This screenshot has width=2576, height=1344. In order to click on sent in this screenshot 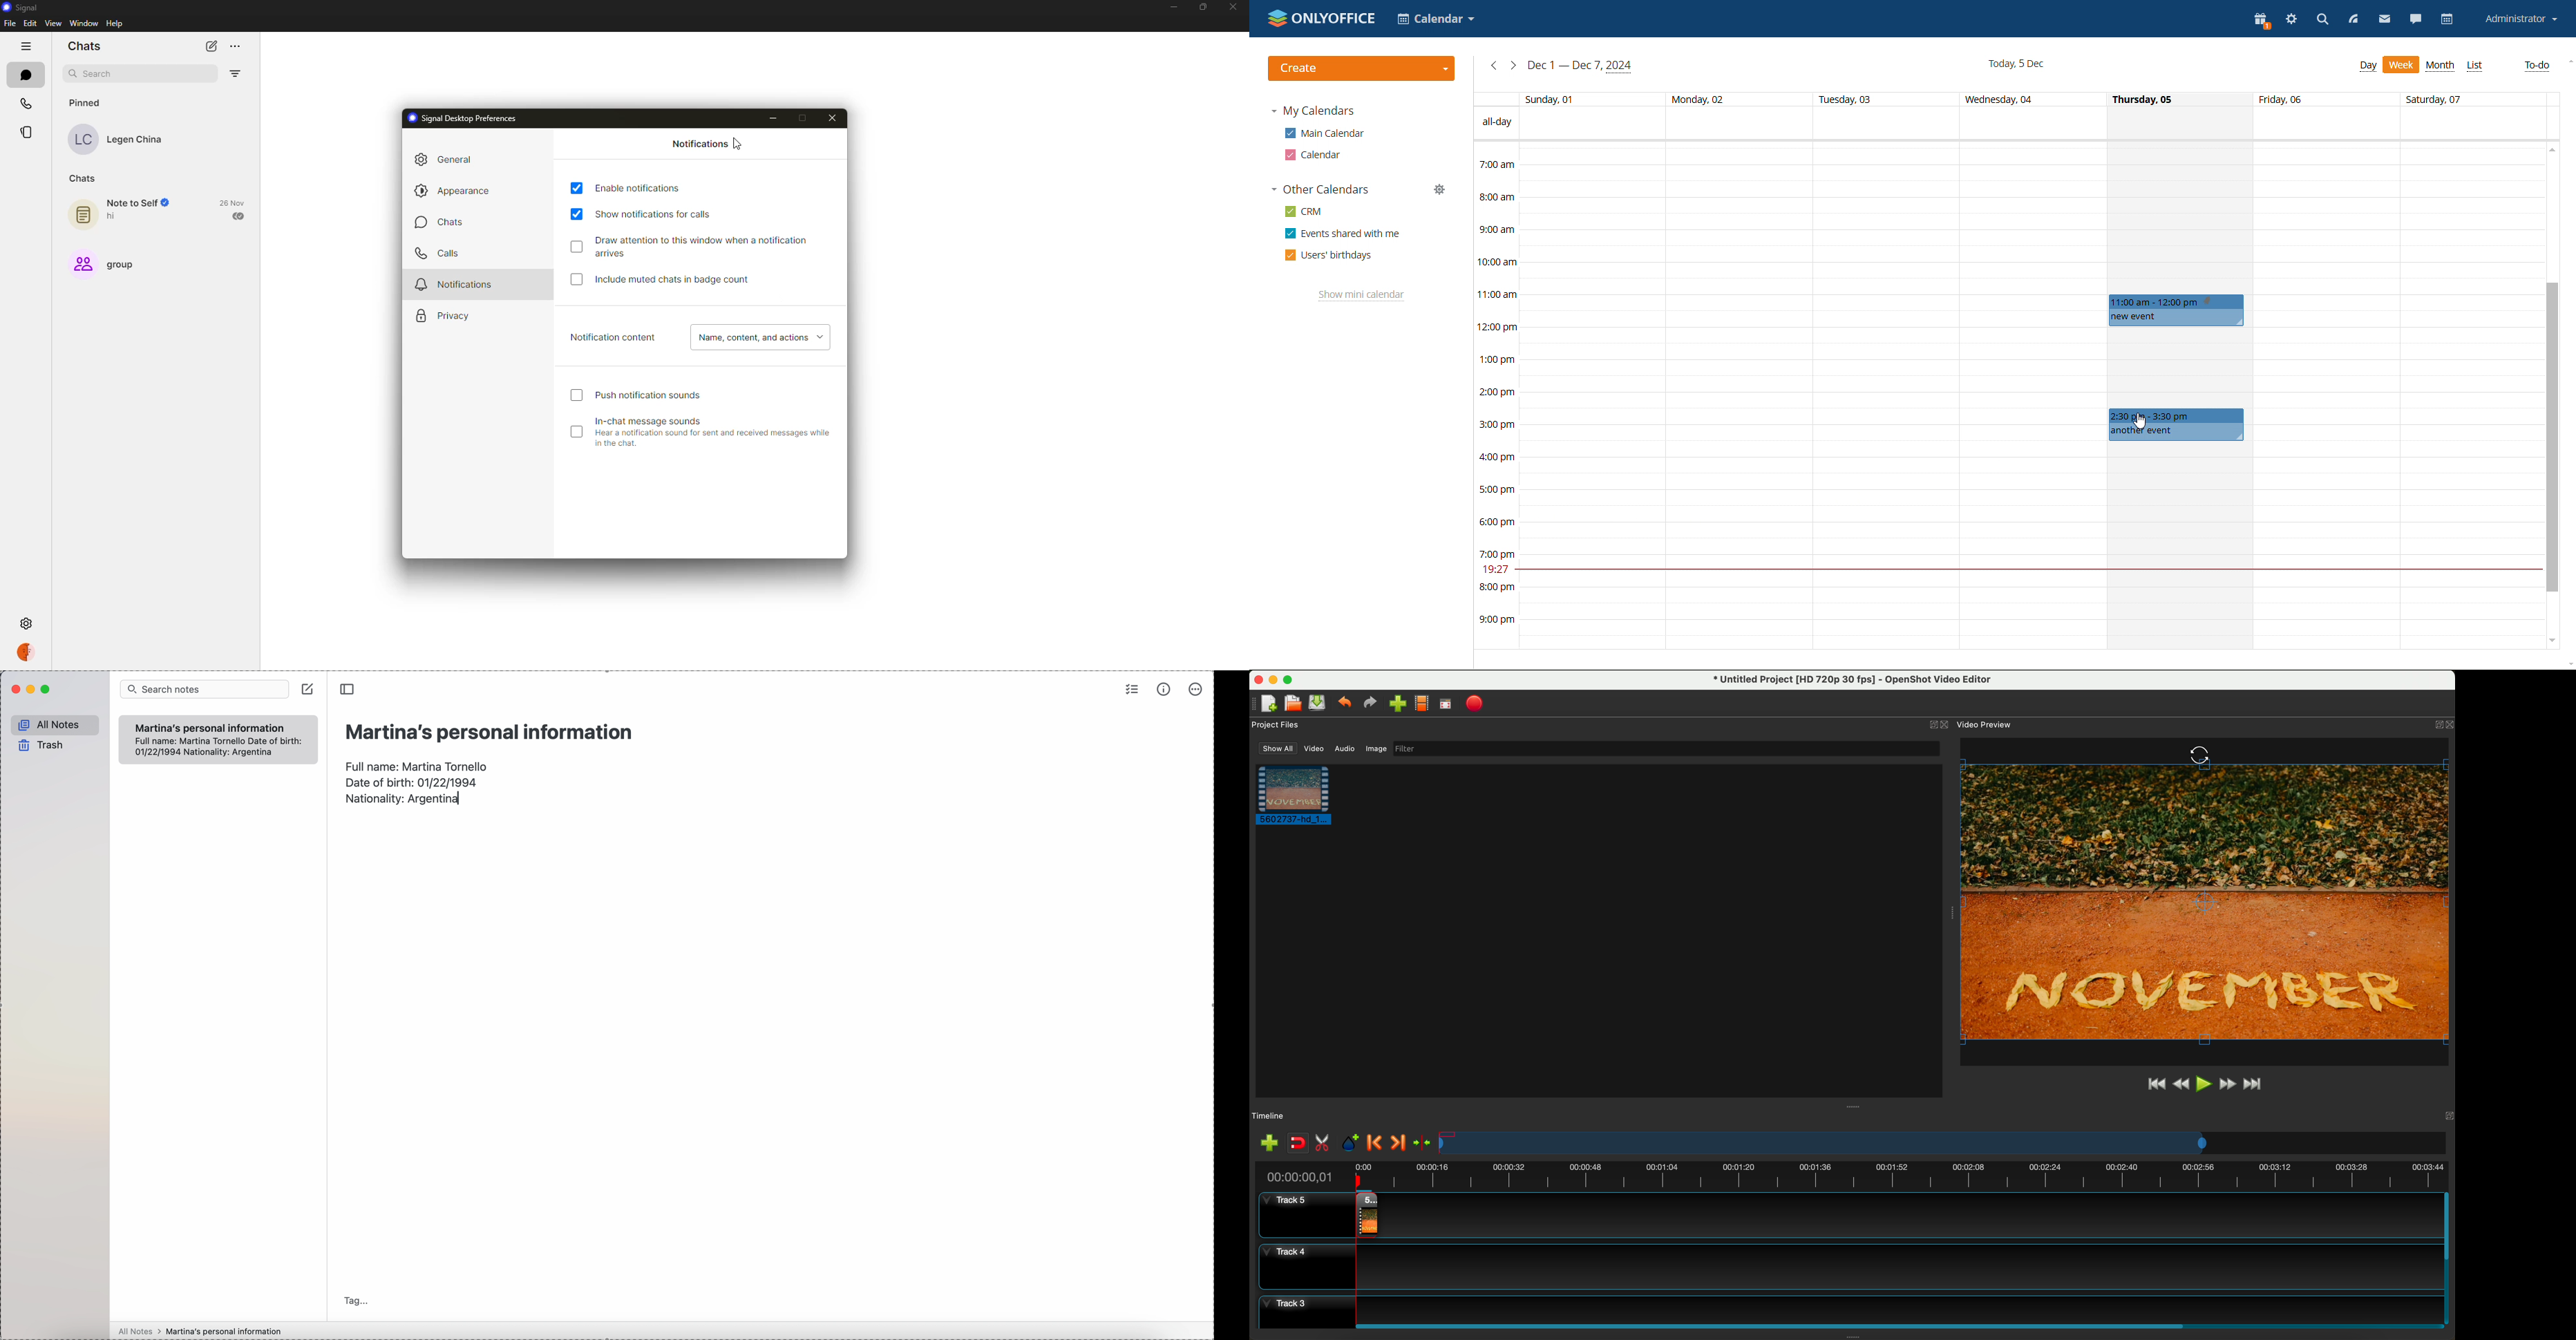, I will do `click(239, 215)`.